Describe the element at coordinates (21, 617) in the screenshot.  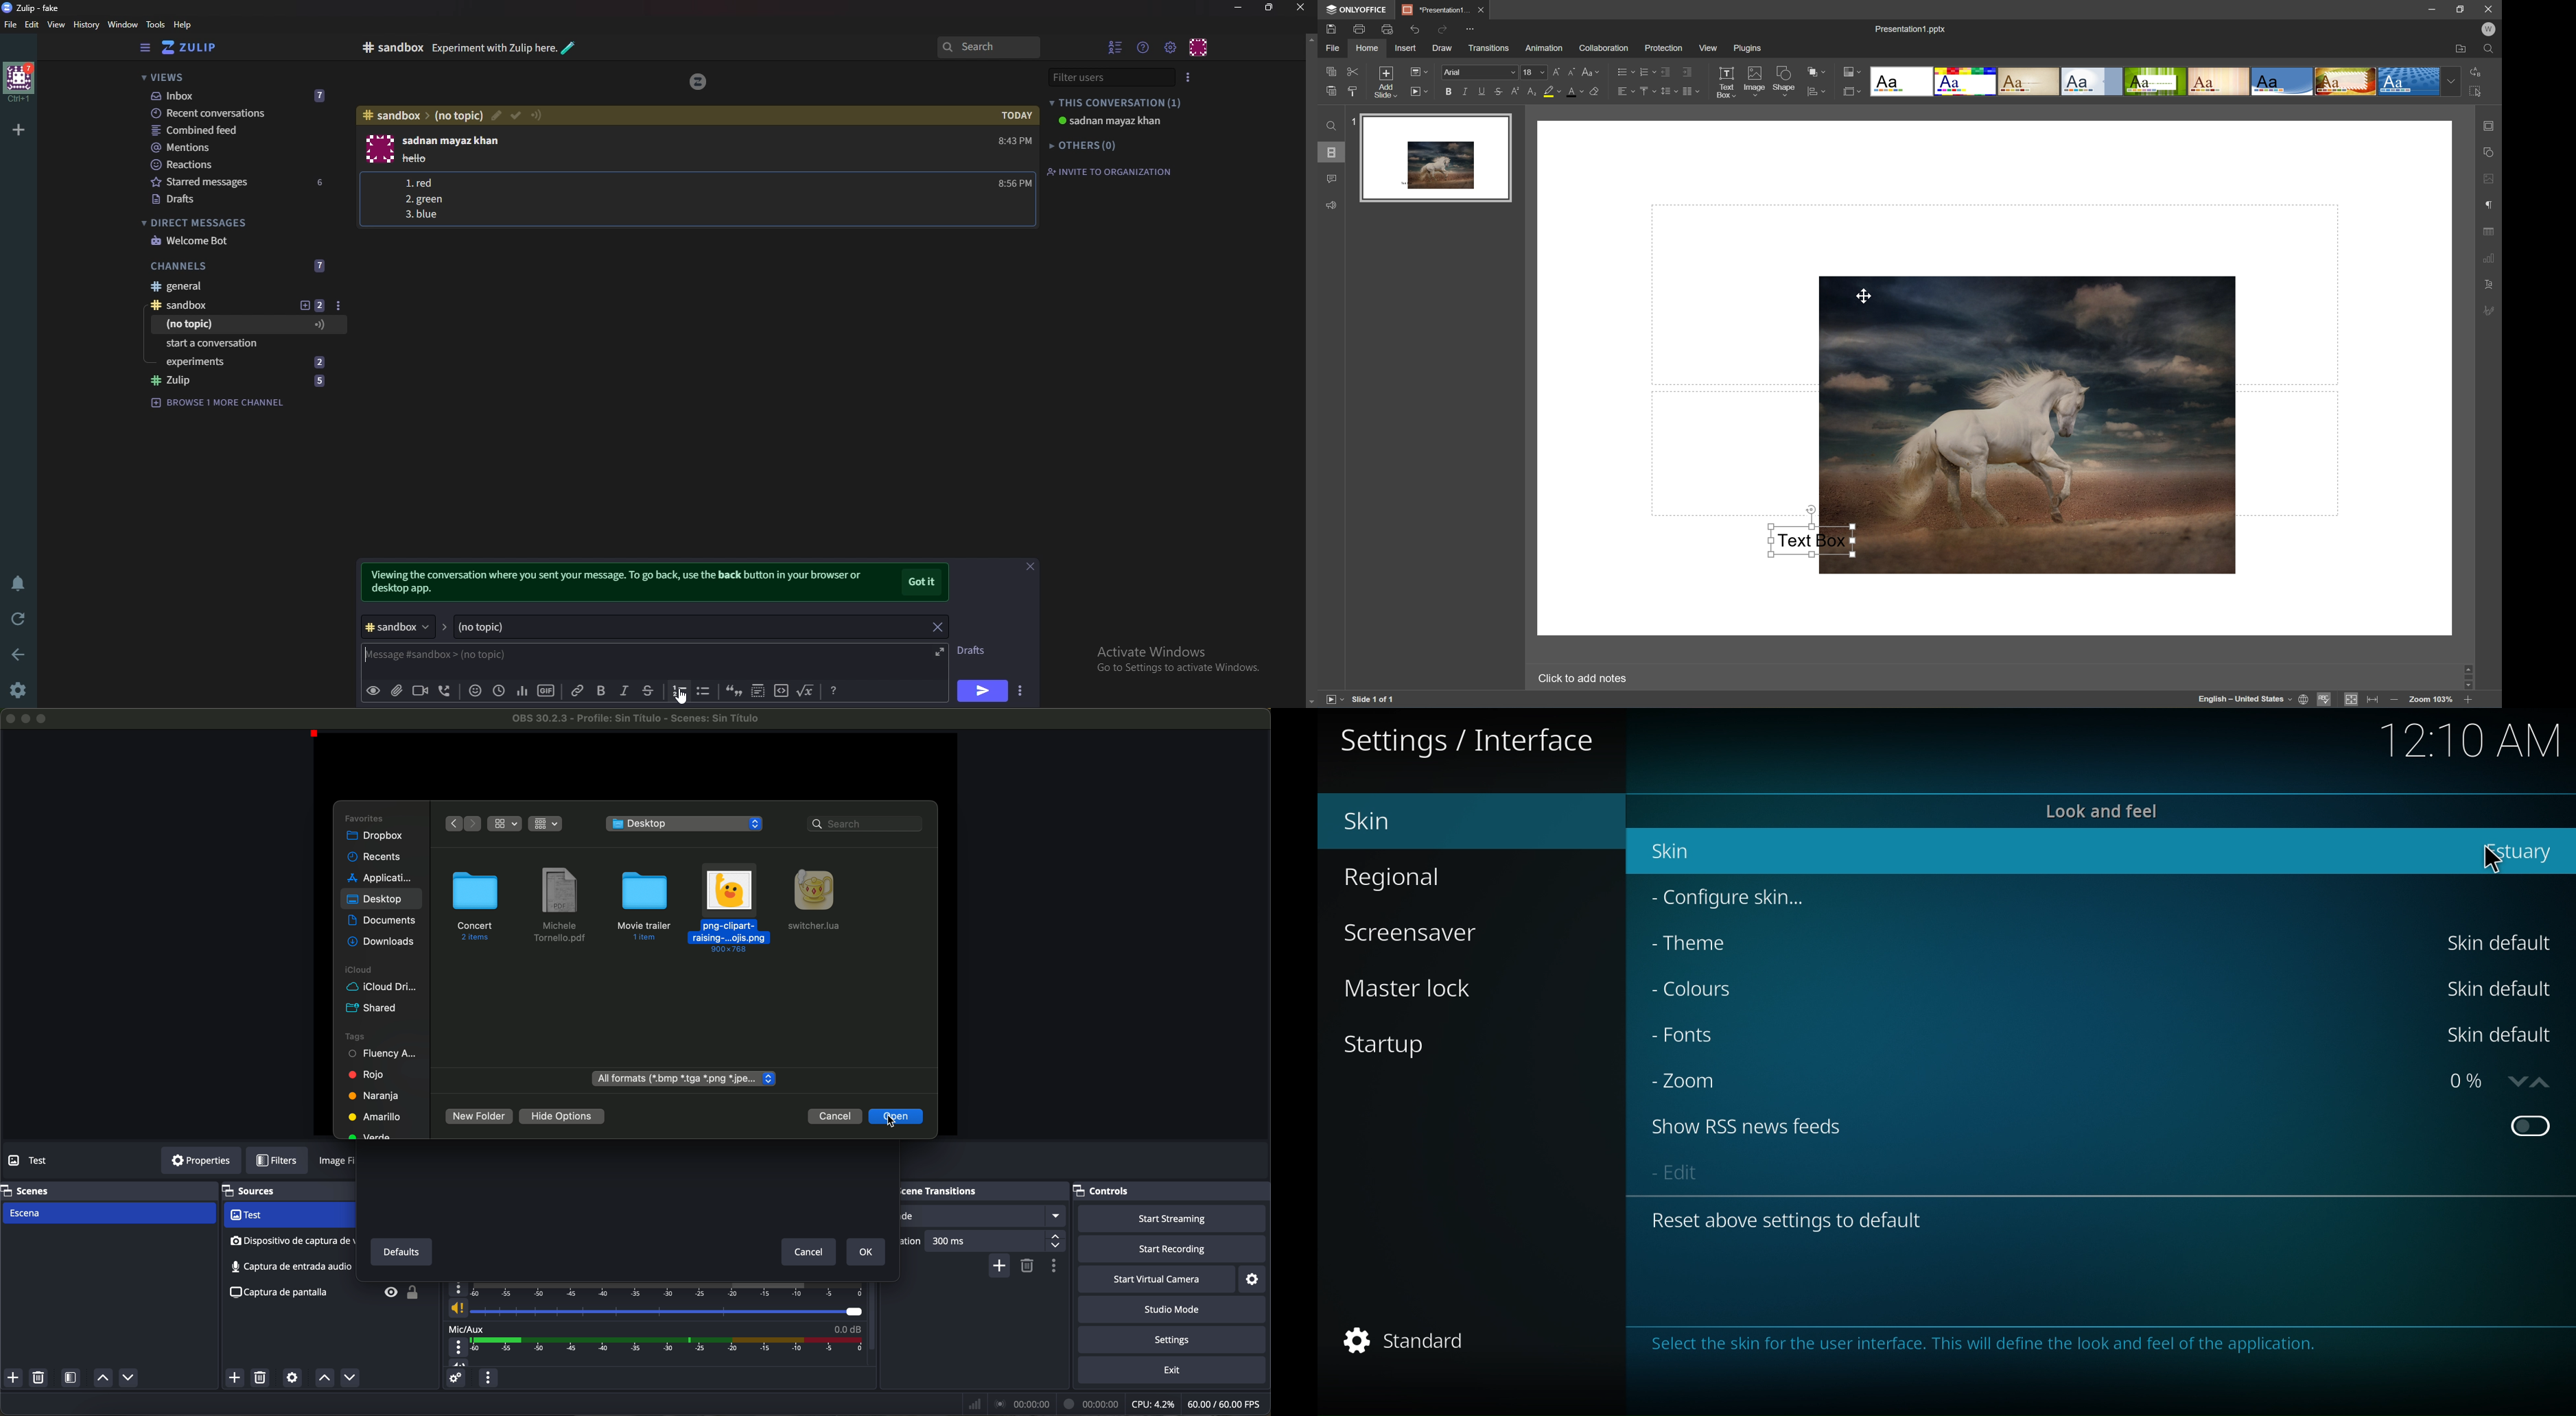
I see `Reload` at that location.